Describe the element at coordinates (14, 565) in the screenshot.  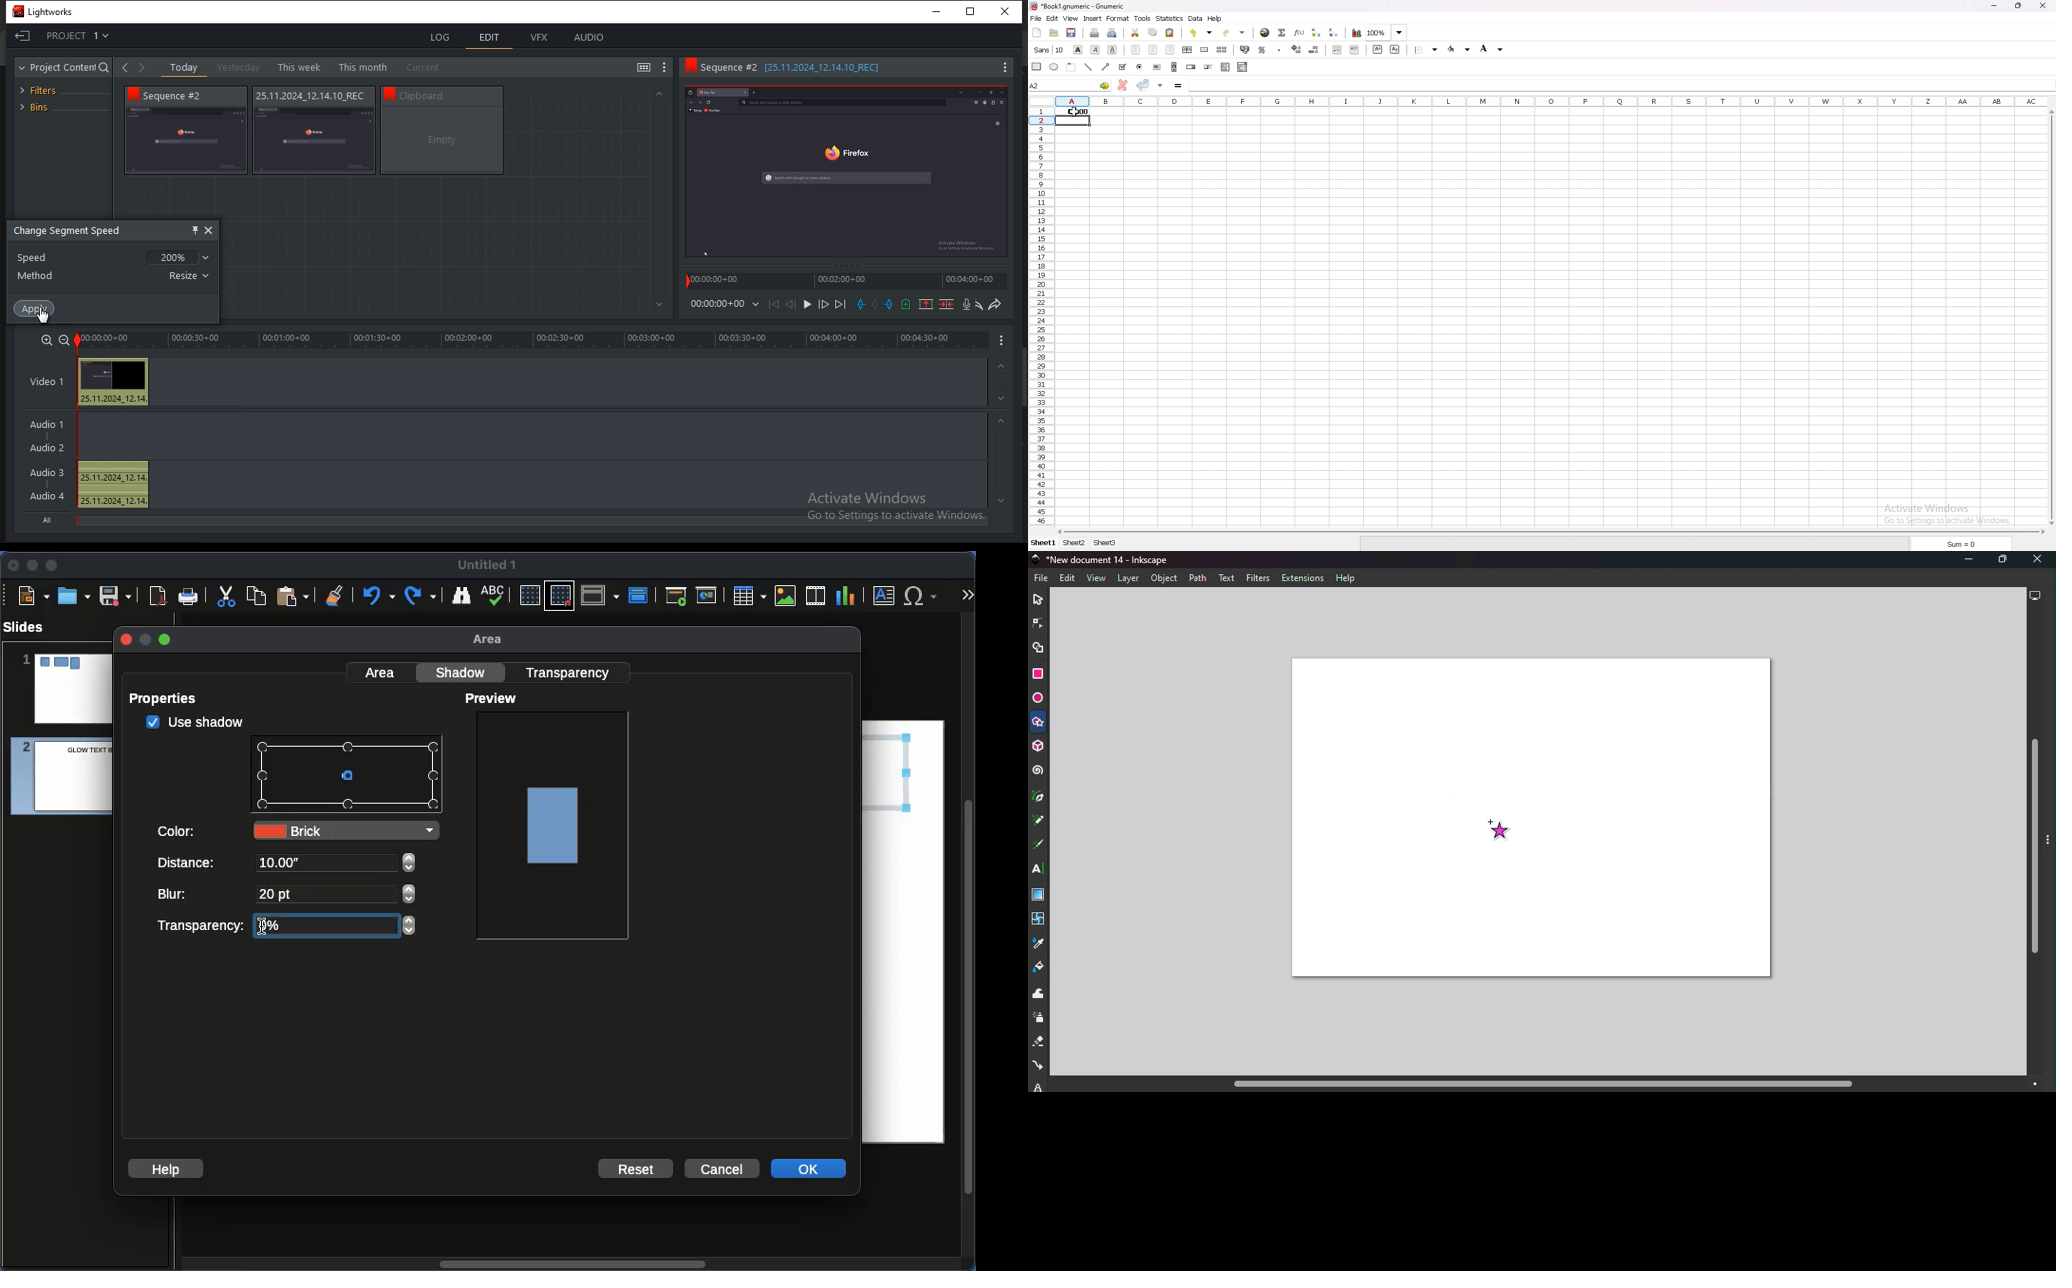
I see `Close` at that location.